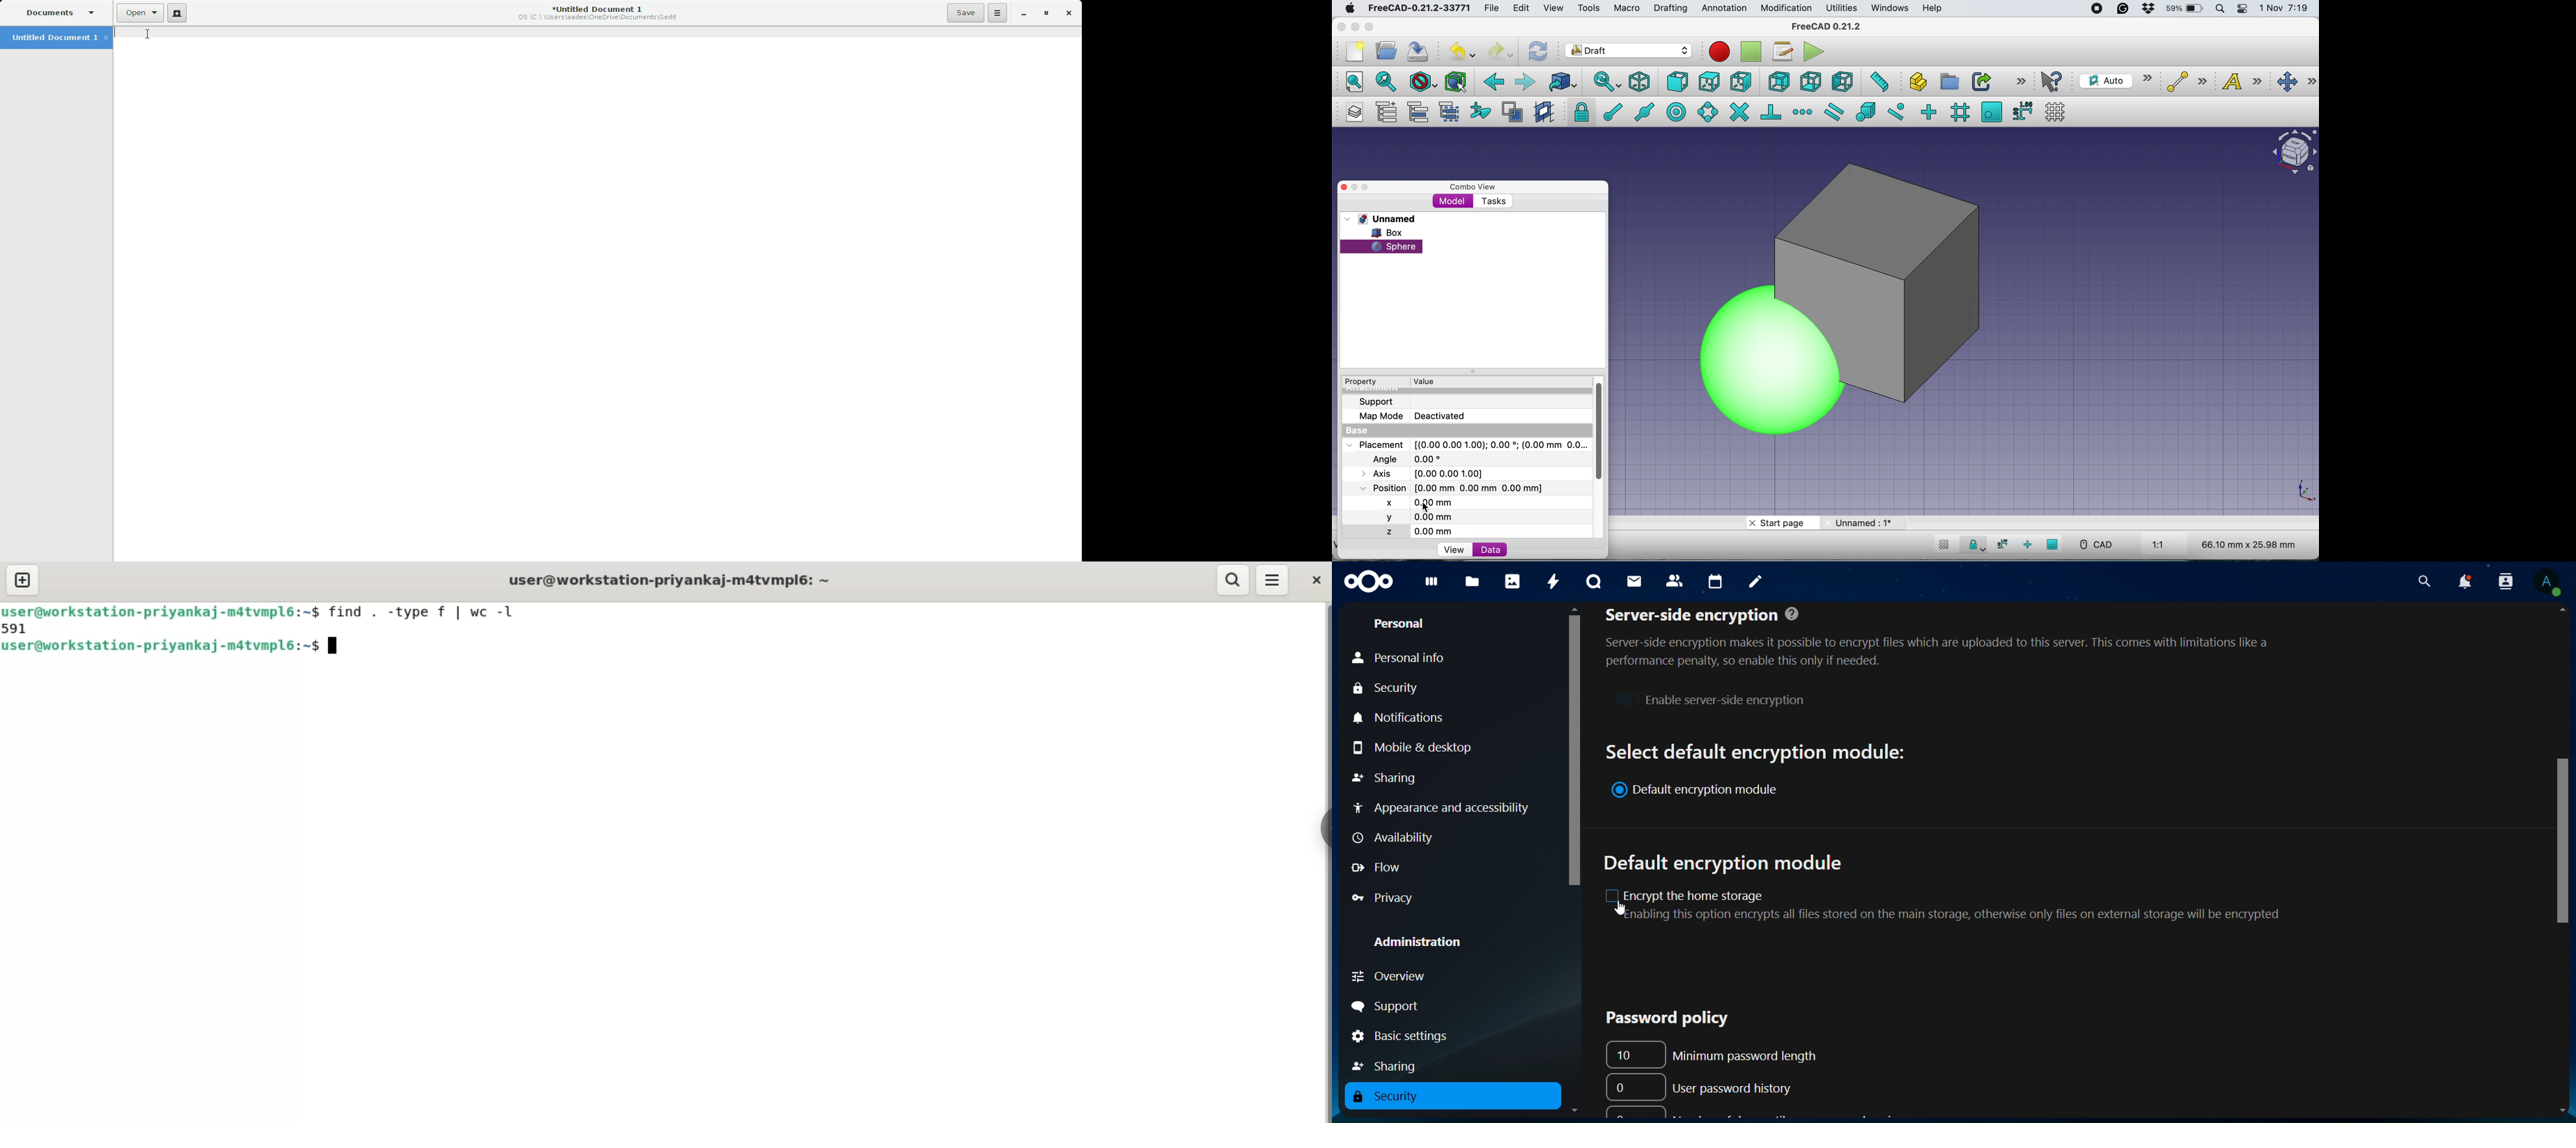  Describe the element at coordinates (1384, 899) in the screenshot. I see `privacy` at that location.